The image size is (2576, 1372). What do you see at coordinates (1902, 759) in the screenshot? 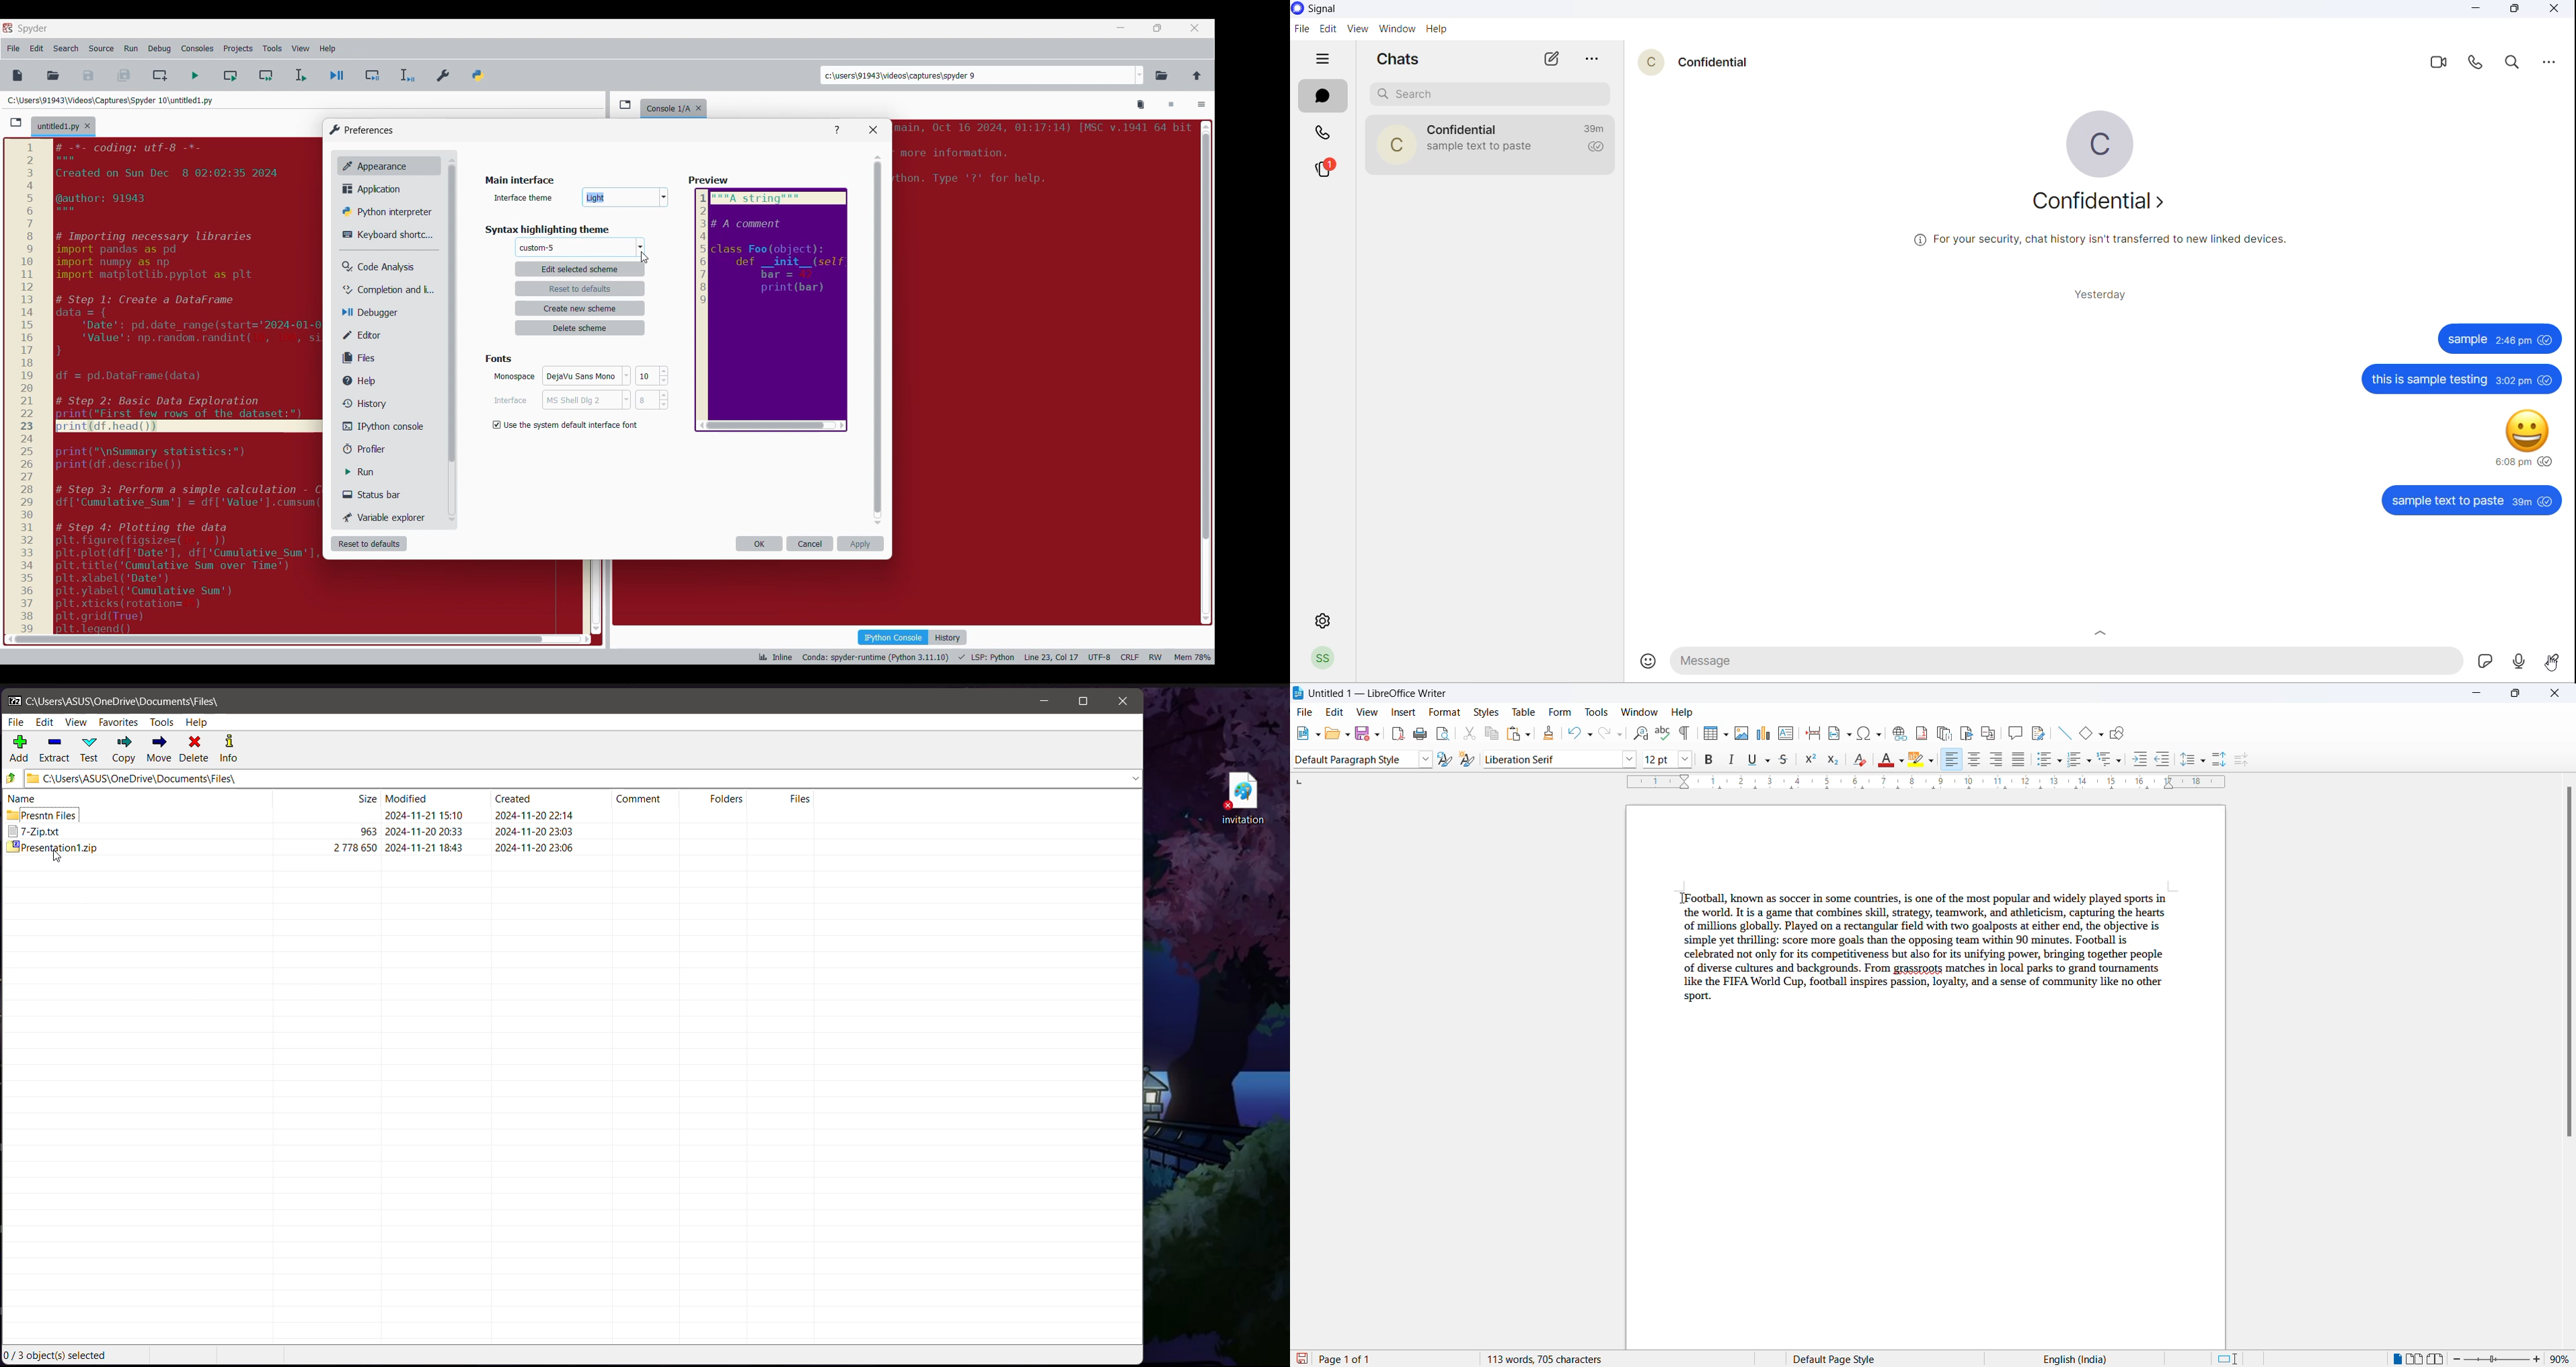
I see `font color options` at bounding box center [1902, 759].